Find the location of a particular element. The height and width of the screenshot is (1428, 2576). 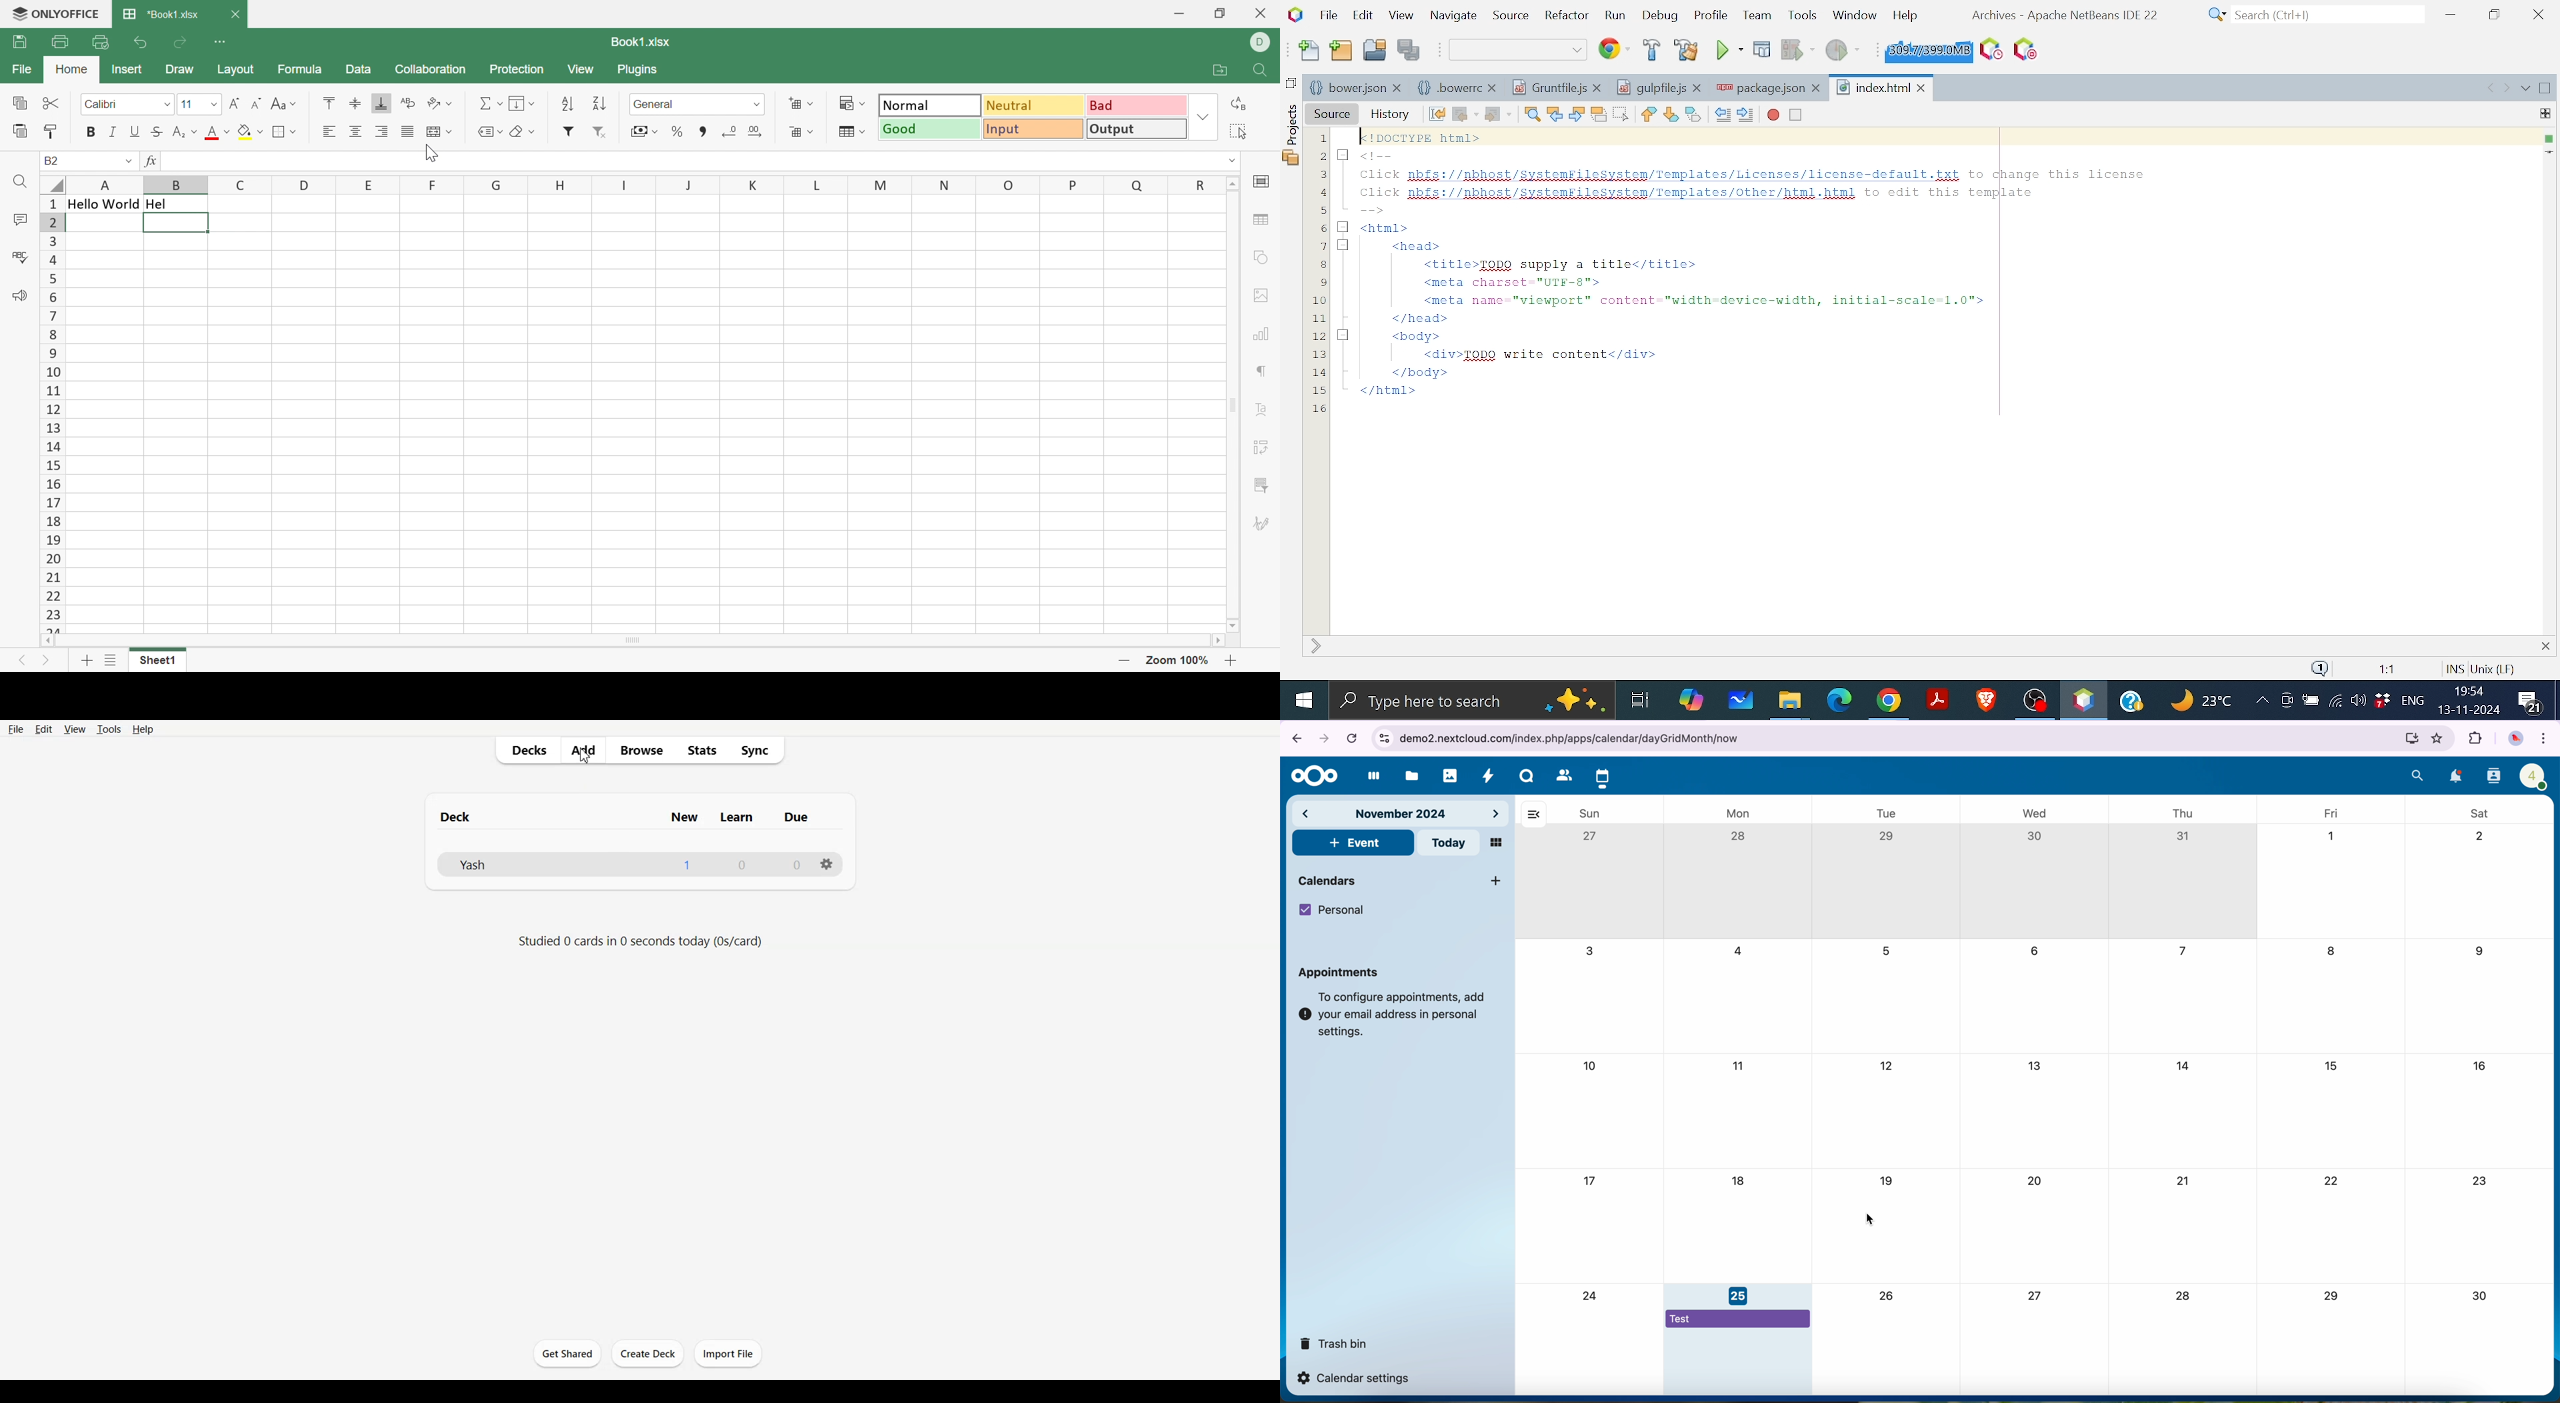

Decrement font size is located at coordinates (257, 102).